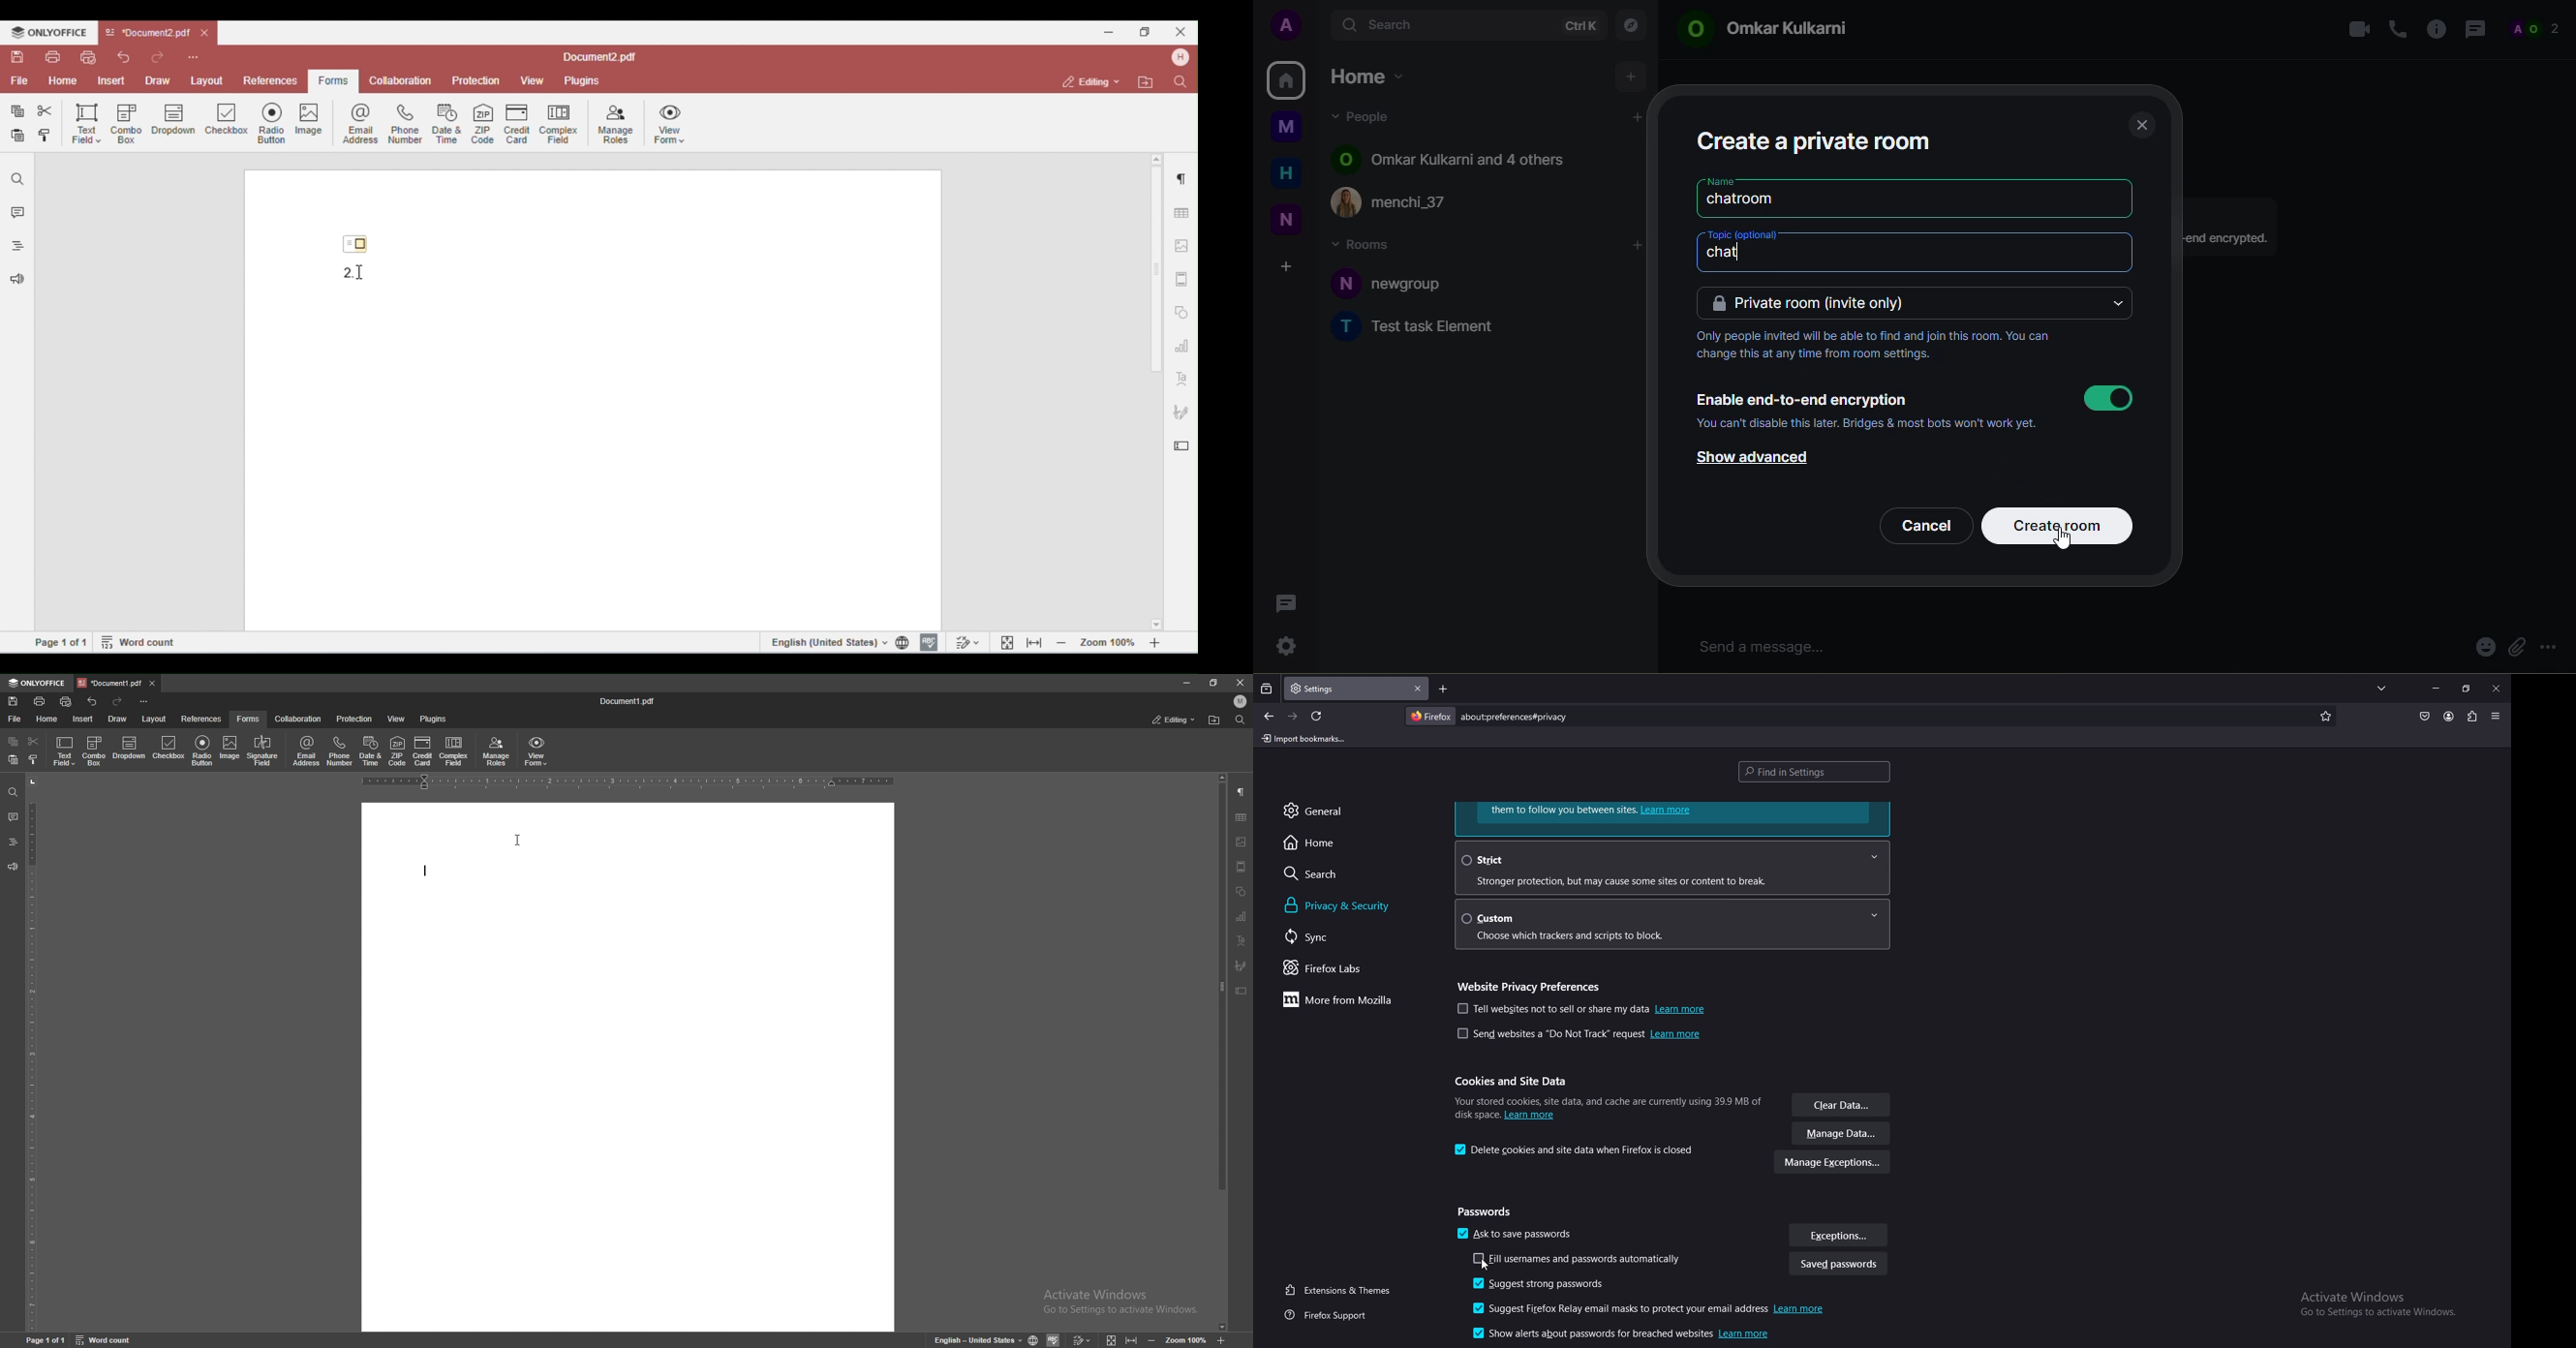 The height and width of the screenshot is (1372, 2576). Describe the element at coordinates (1371, 79) in the screenshot. I see `home` at that location.